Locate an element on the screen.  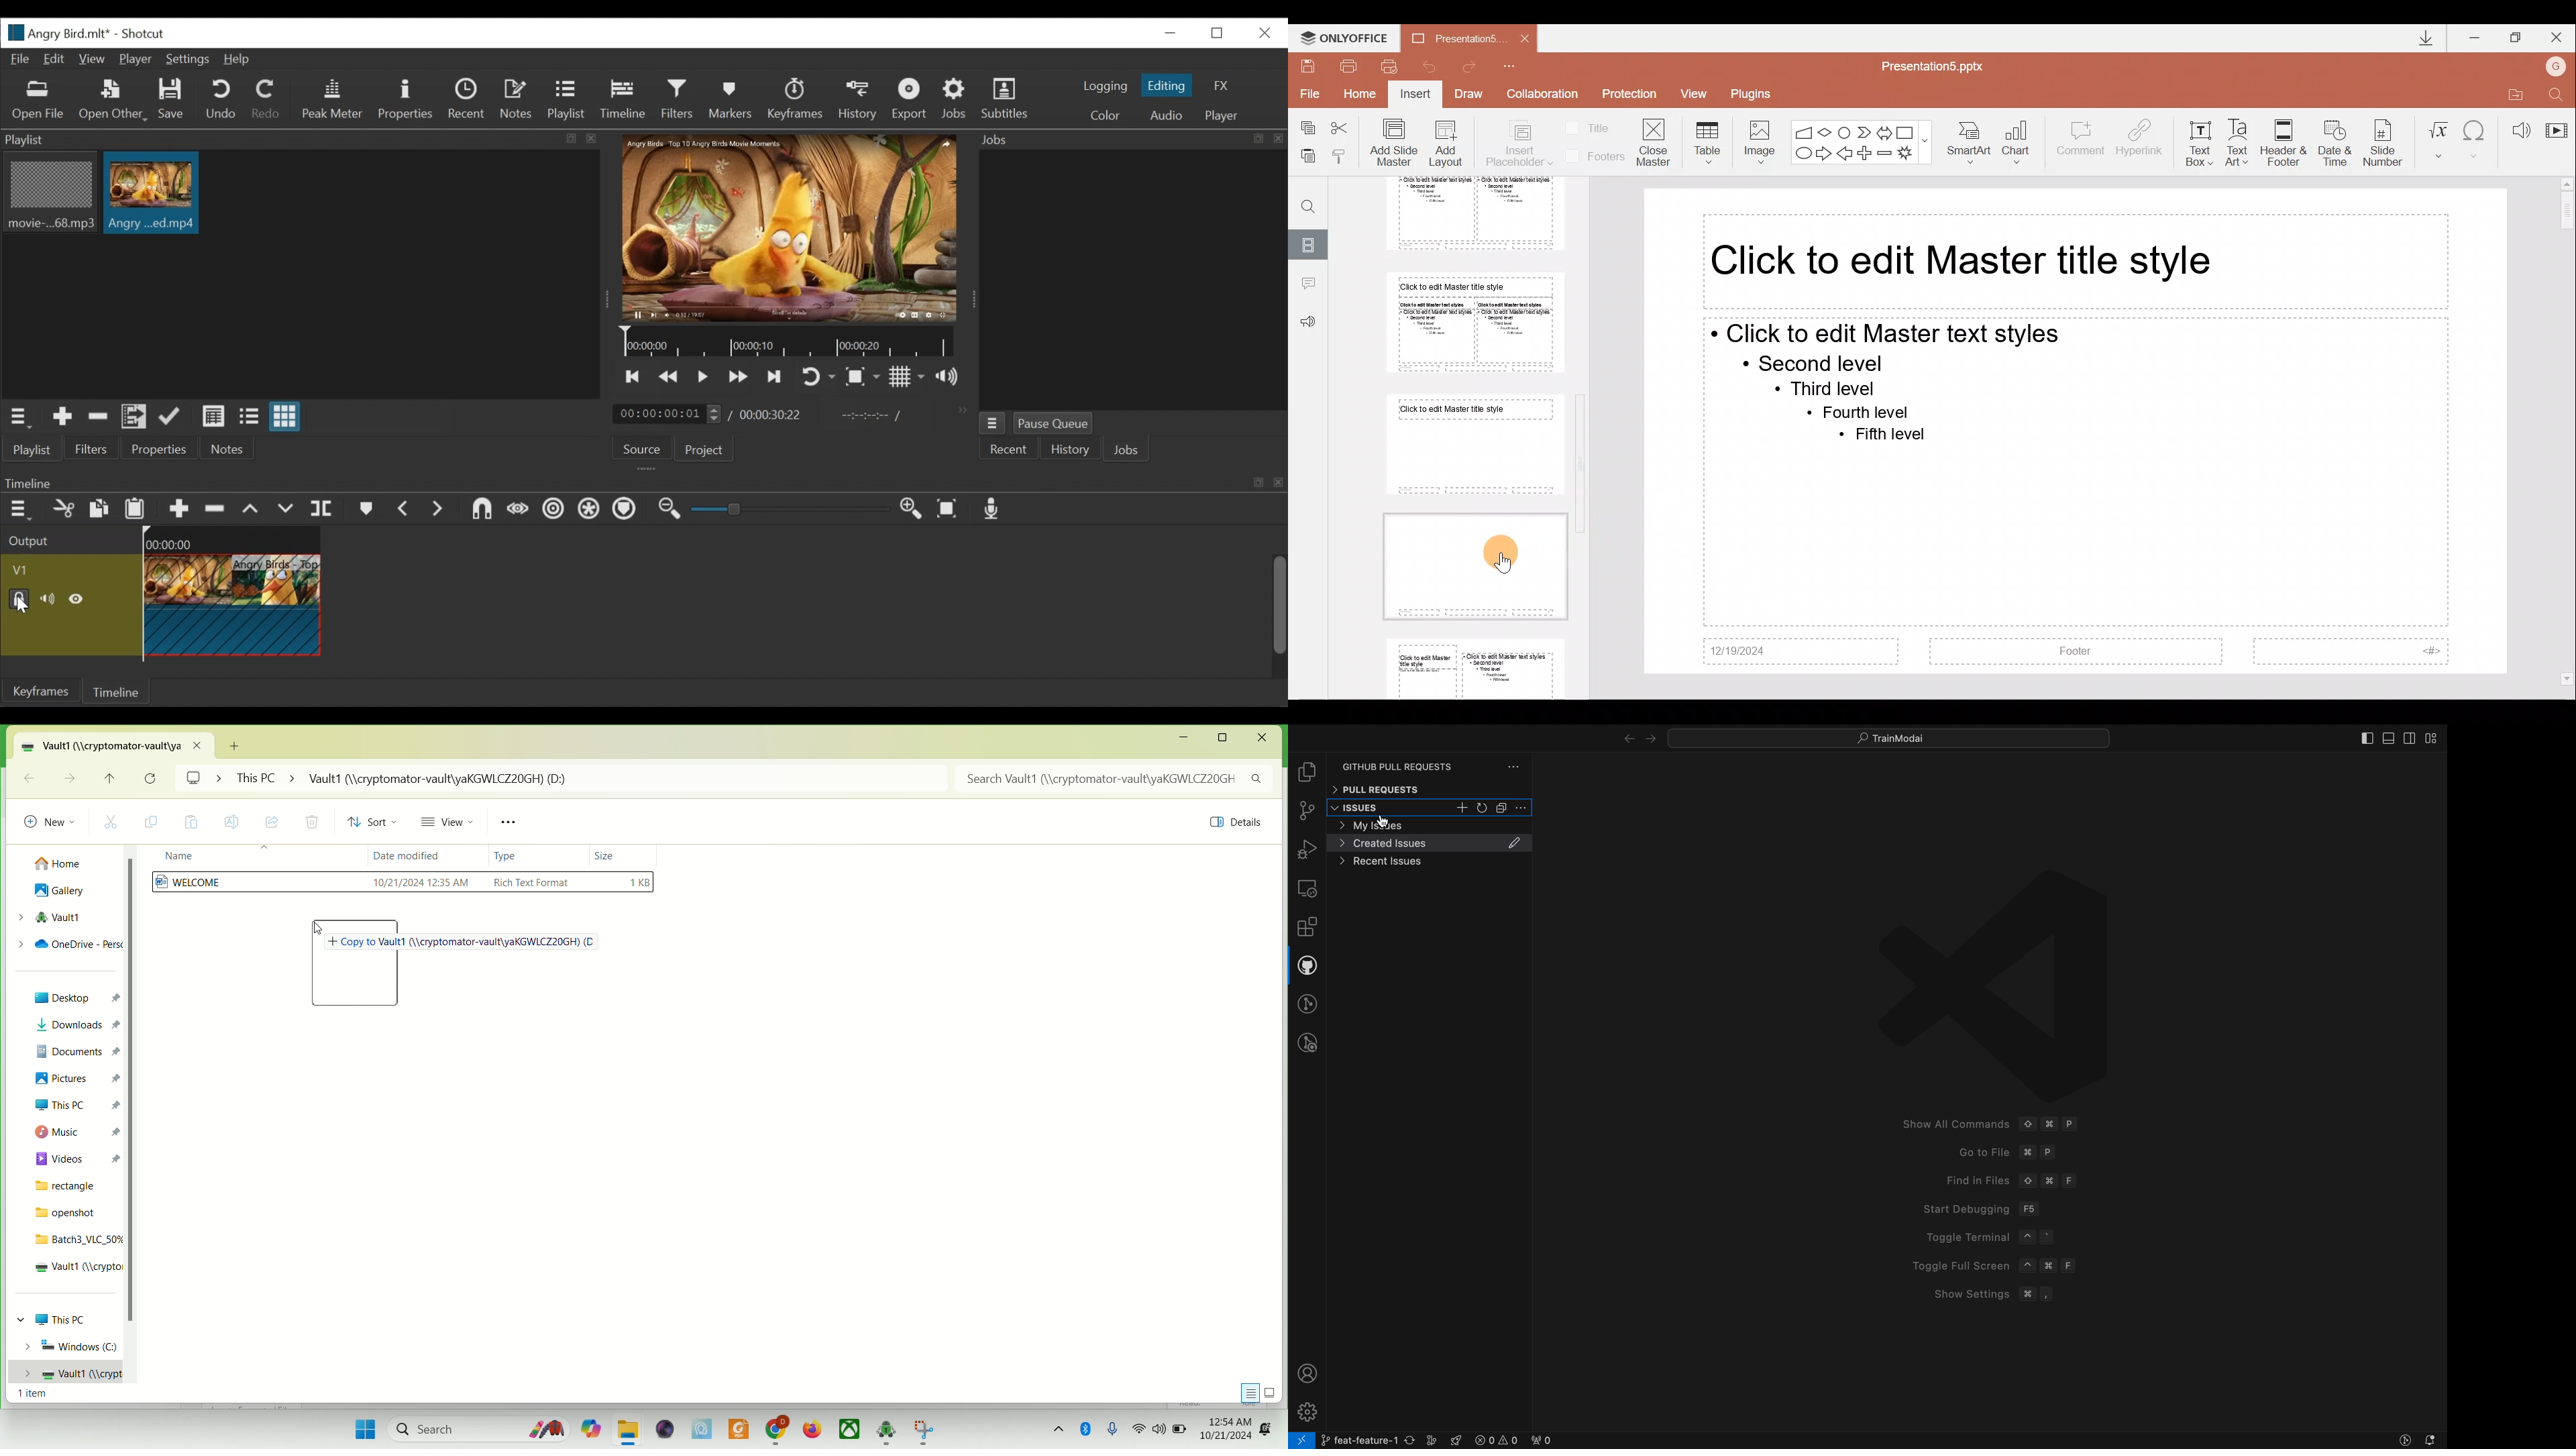
microphone is located at coordinates (1116, 1428).